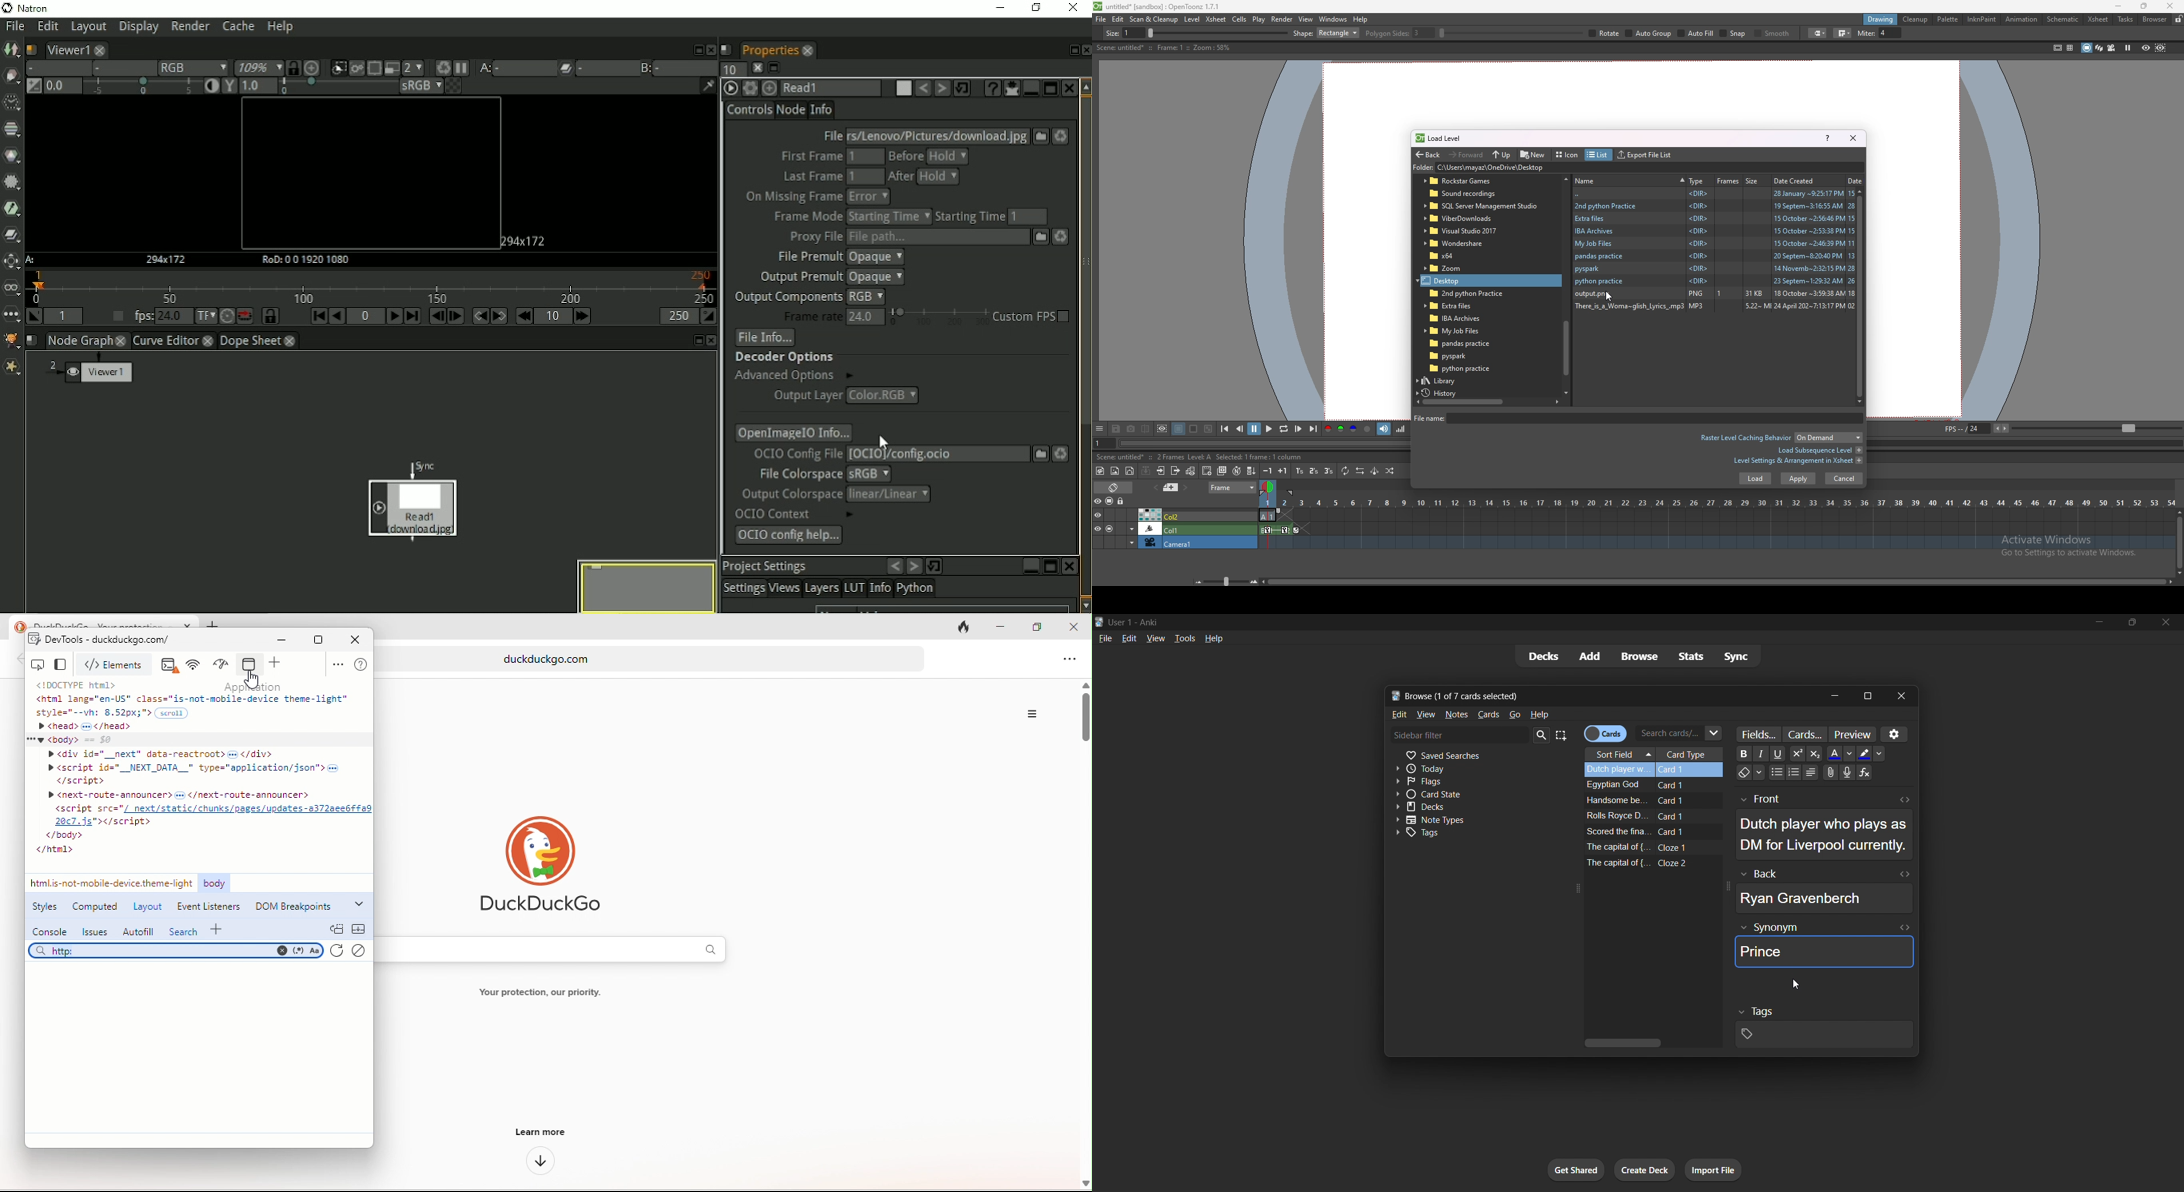 The width and height of the screenshot is (2184, 1204). What do you see at coordinates (1718, 581) in the screenshot?
I see `scroll bar` at bounding box center [1718, 581].